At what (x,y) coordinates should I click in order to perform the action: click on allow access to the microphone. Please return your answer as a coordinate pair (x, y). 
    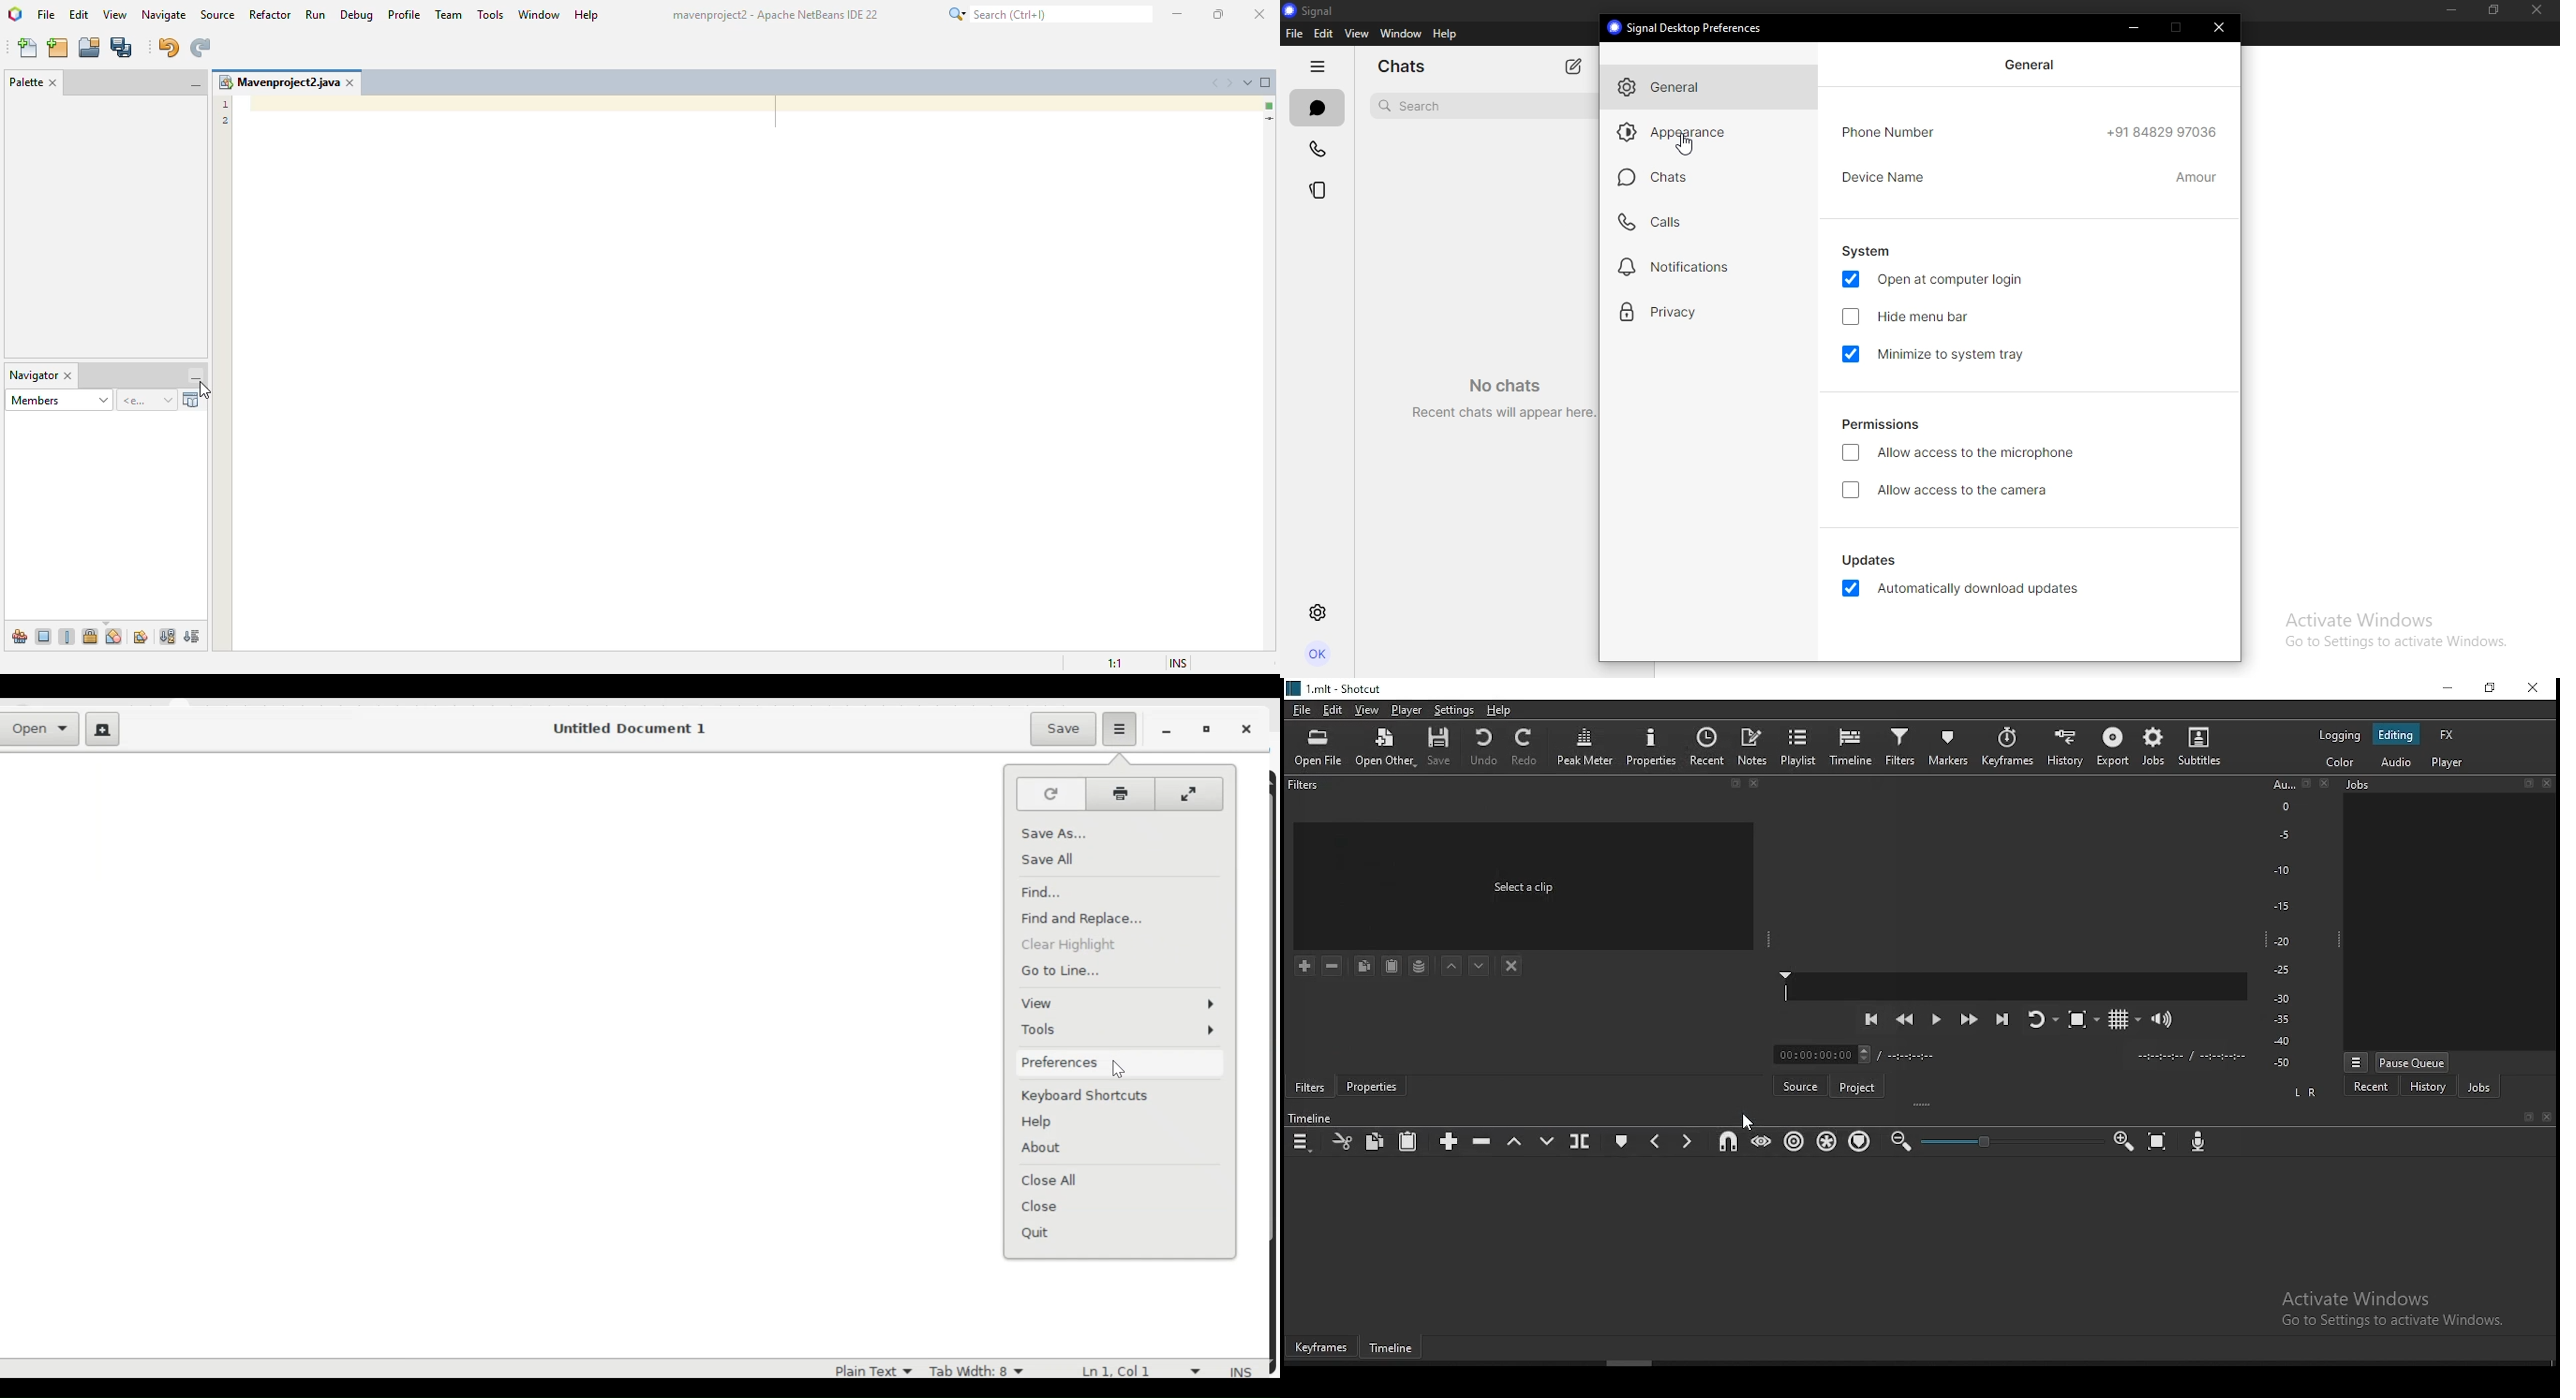
    Looking at the image, I should click on (1972, 454).